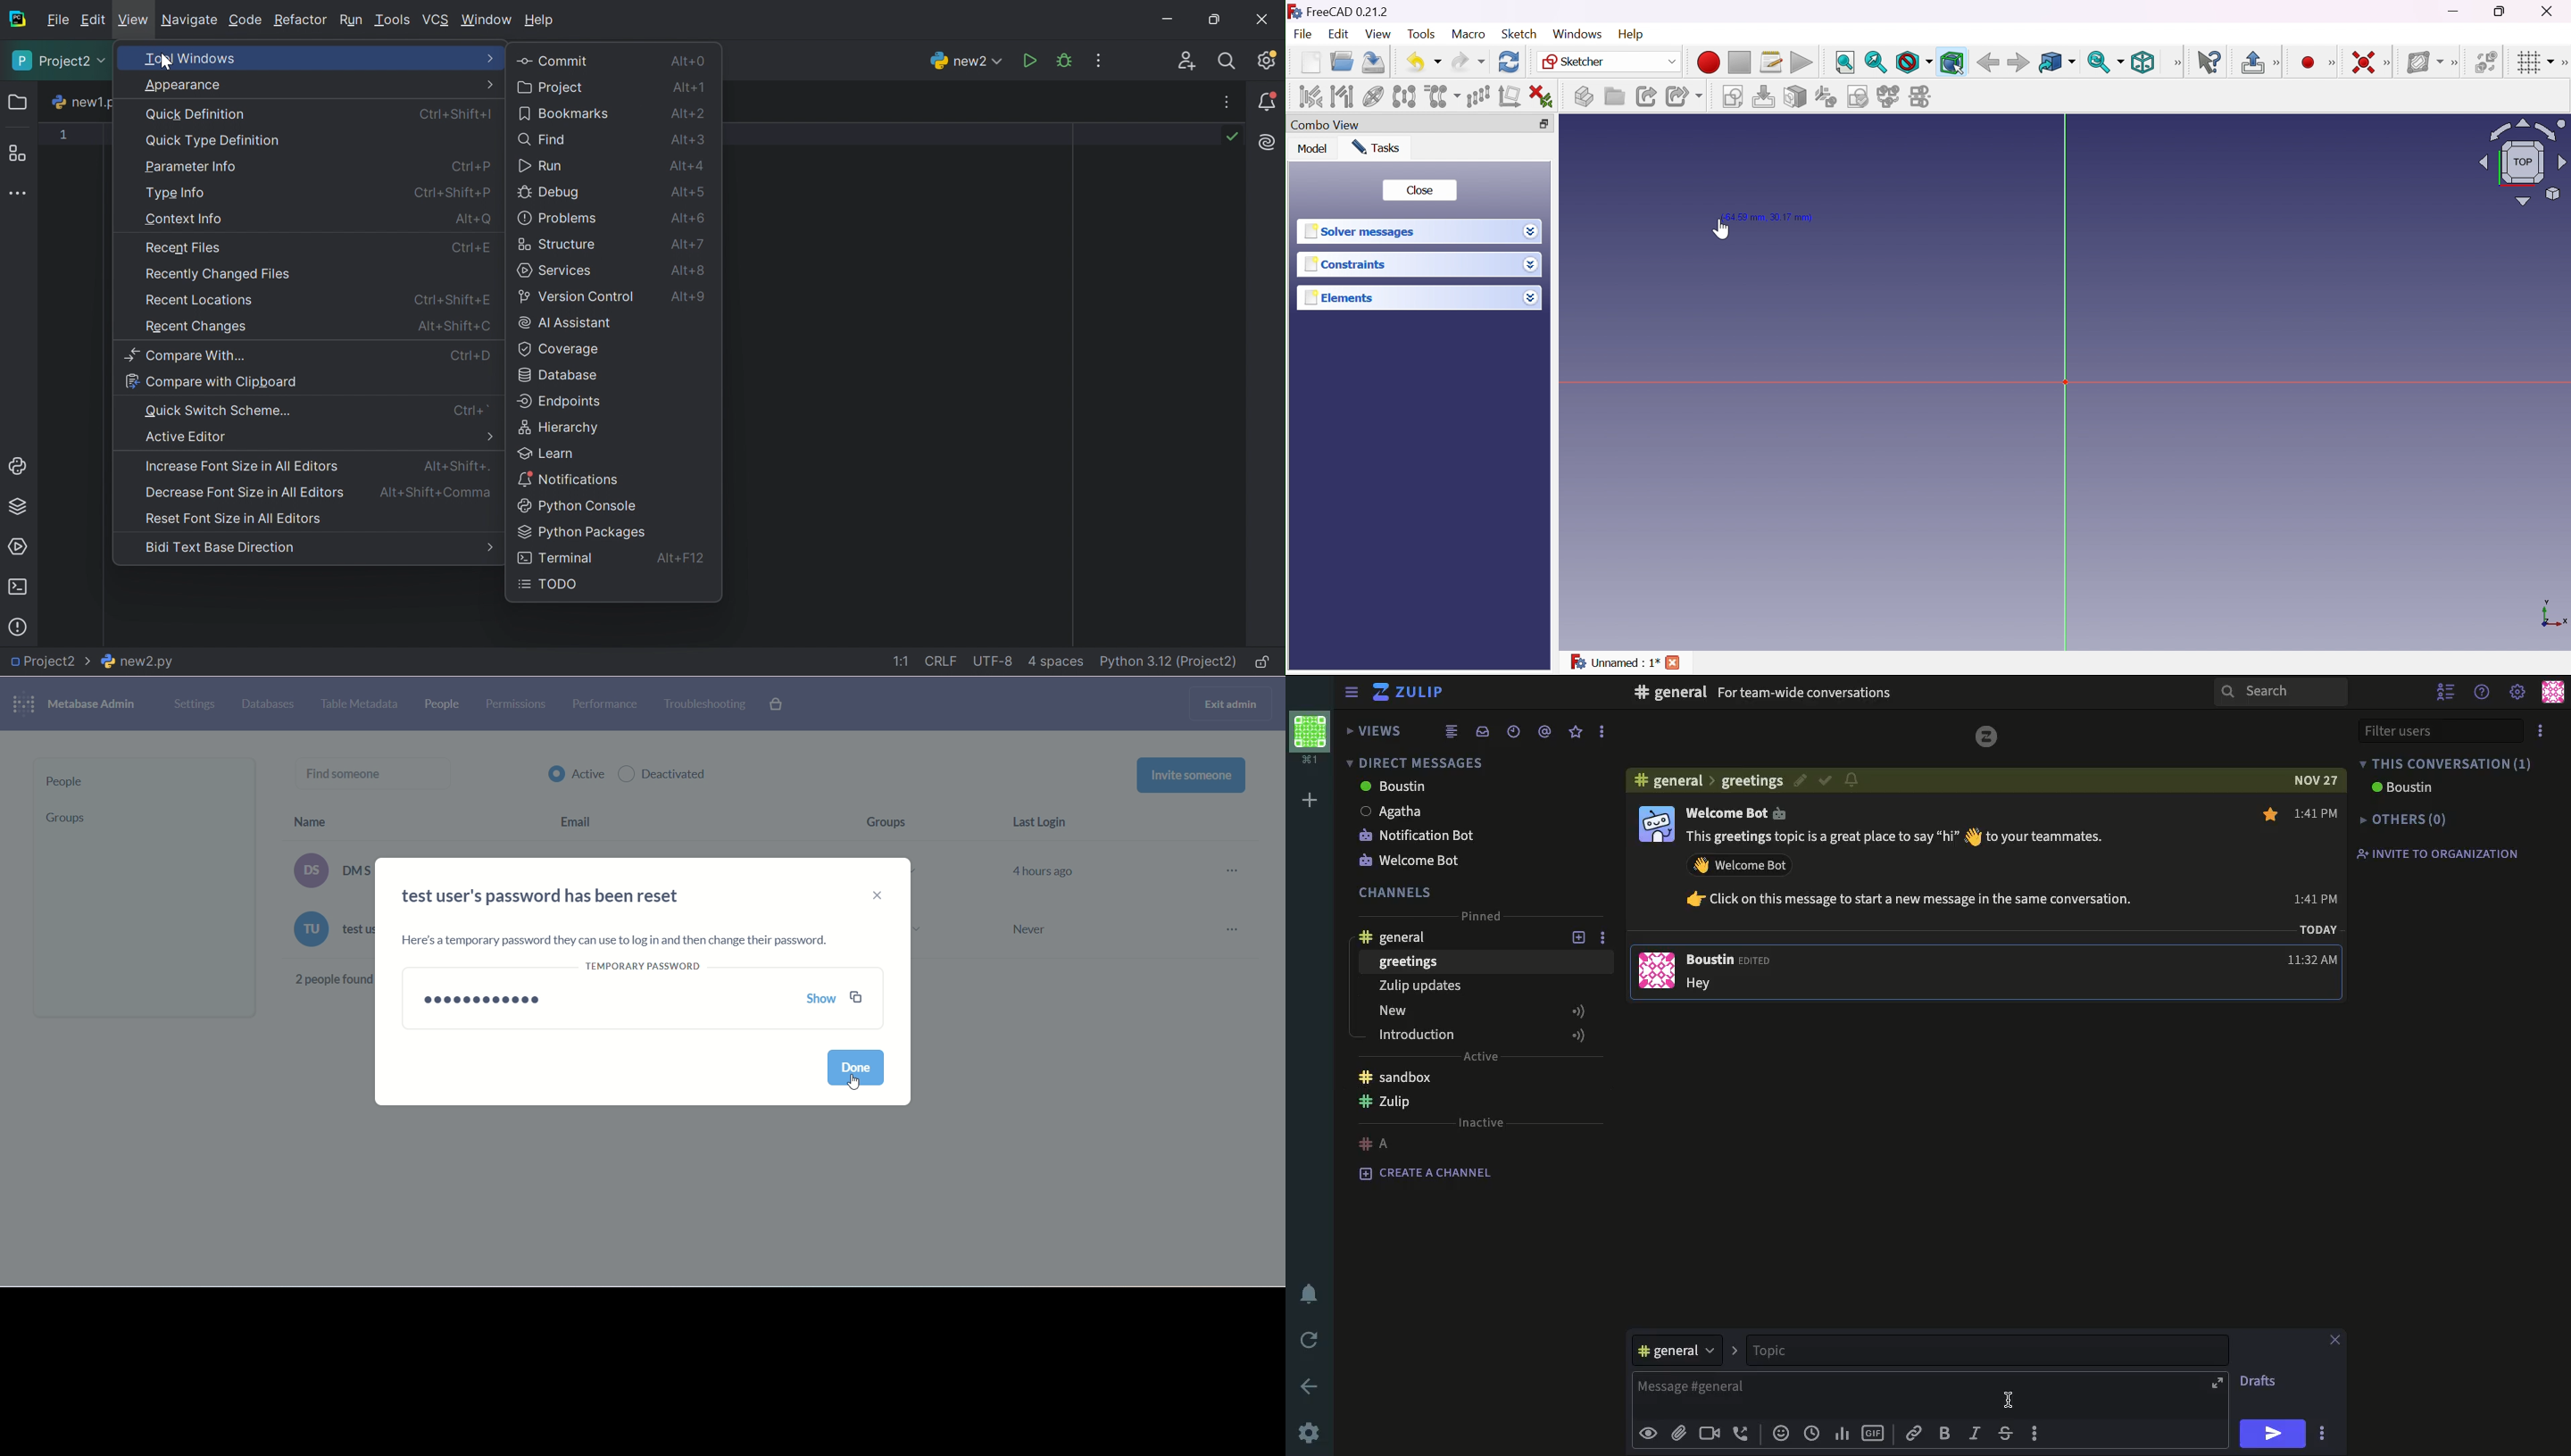  I want to click on Hey, so click(1708, 984).